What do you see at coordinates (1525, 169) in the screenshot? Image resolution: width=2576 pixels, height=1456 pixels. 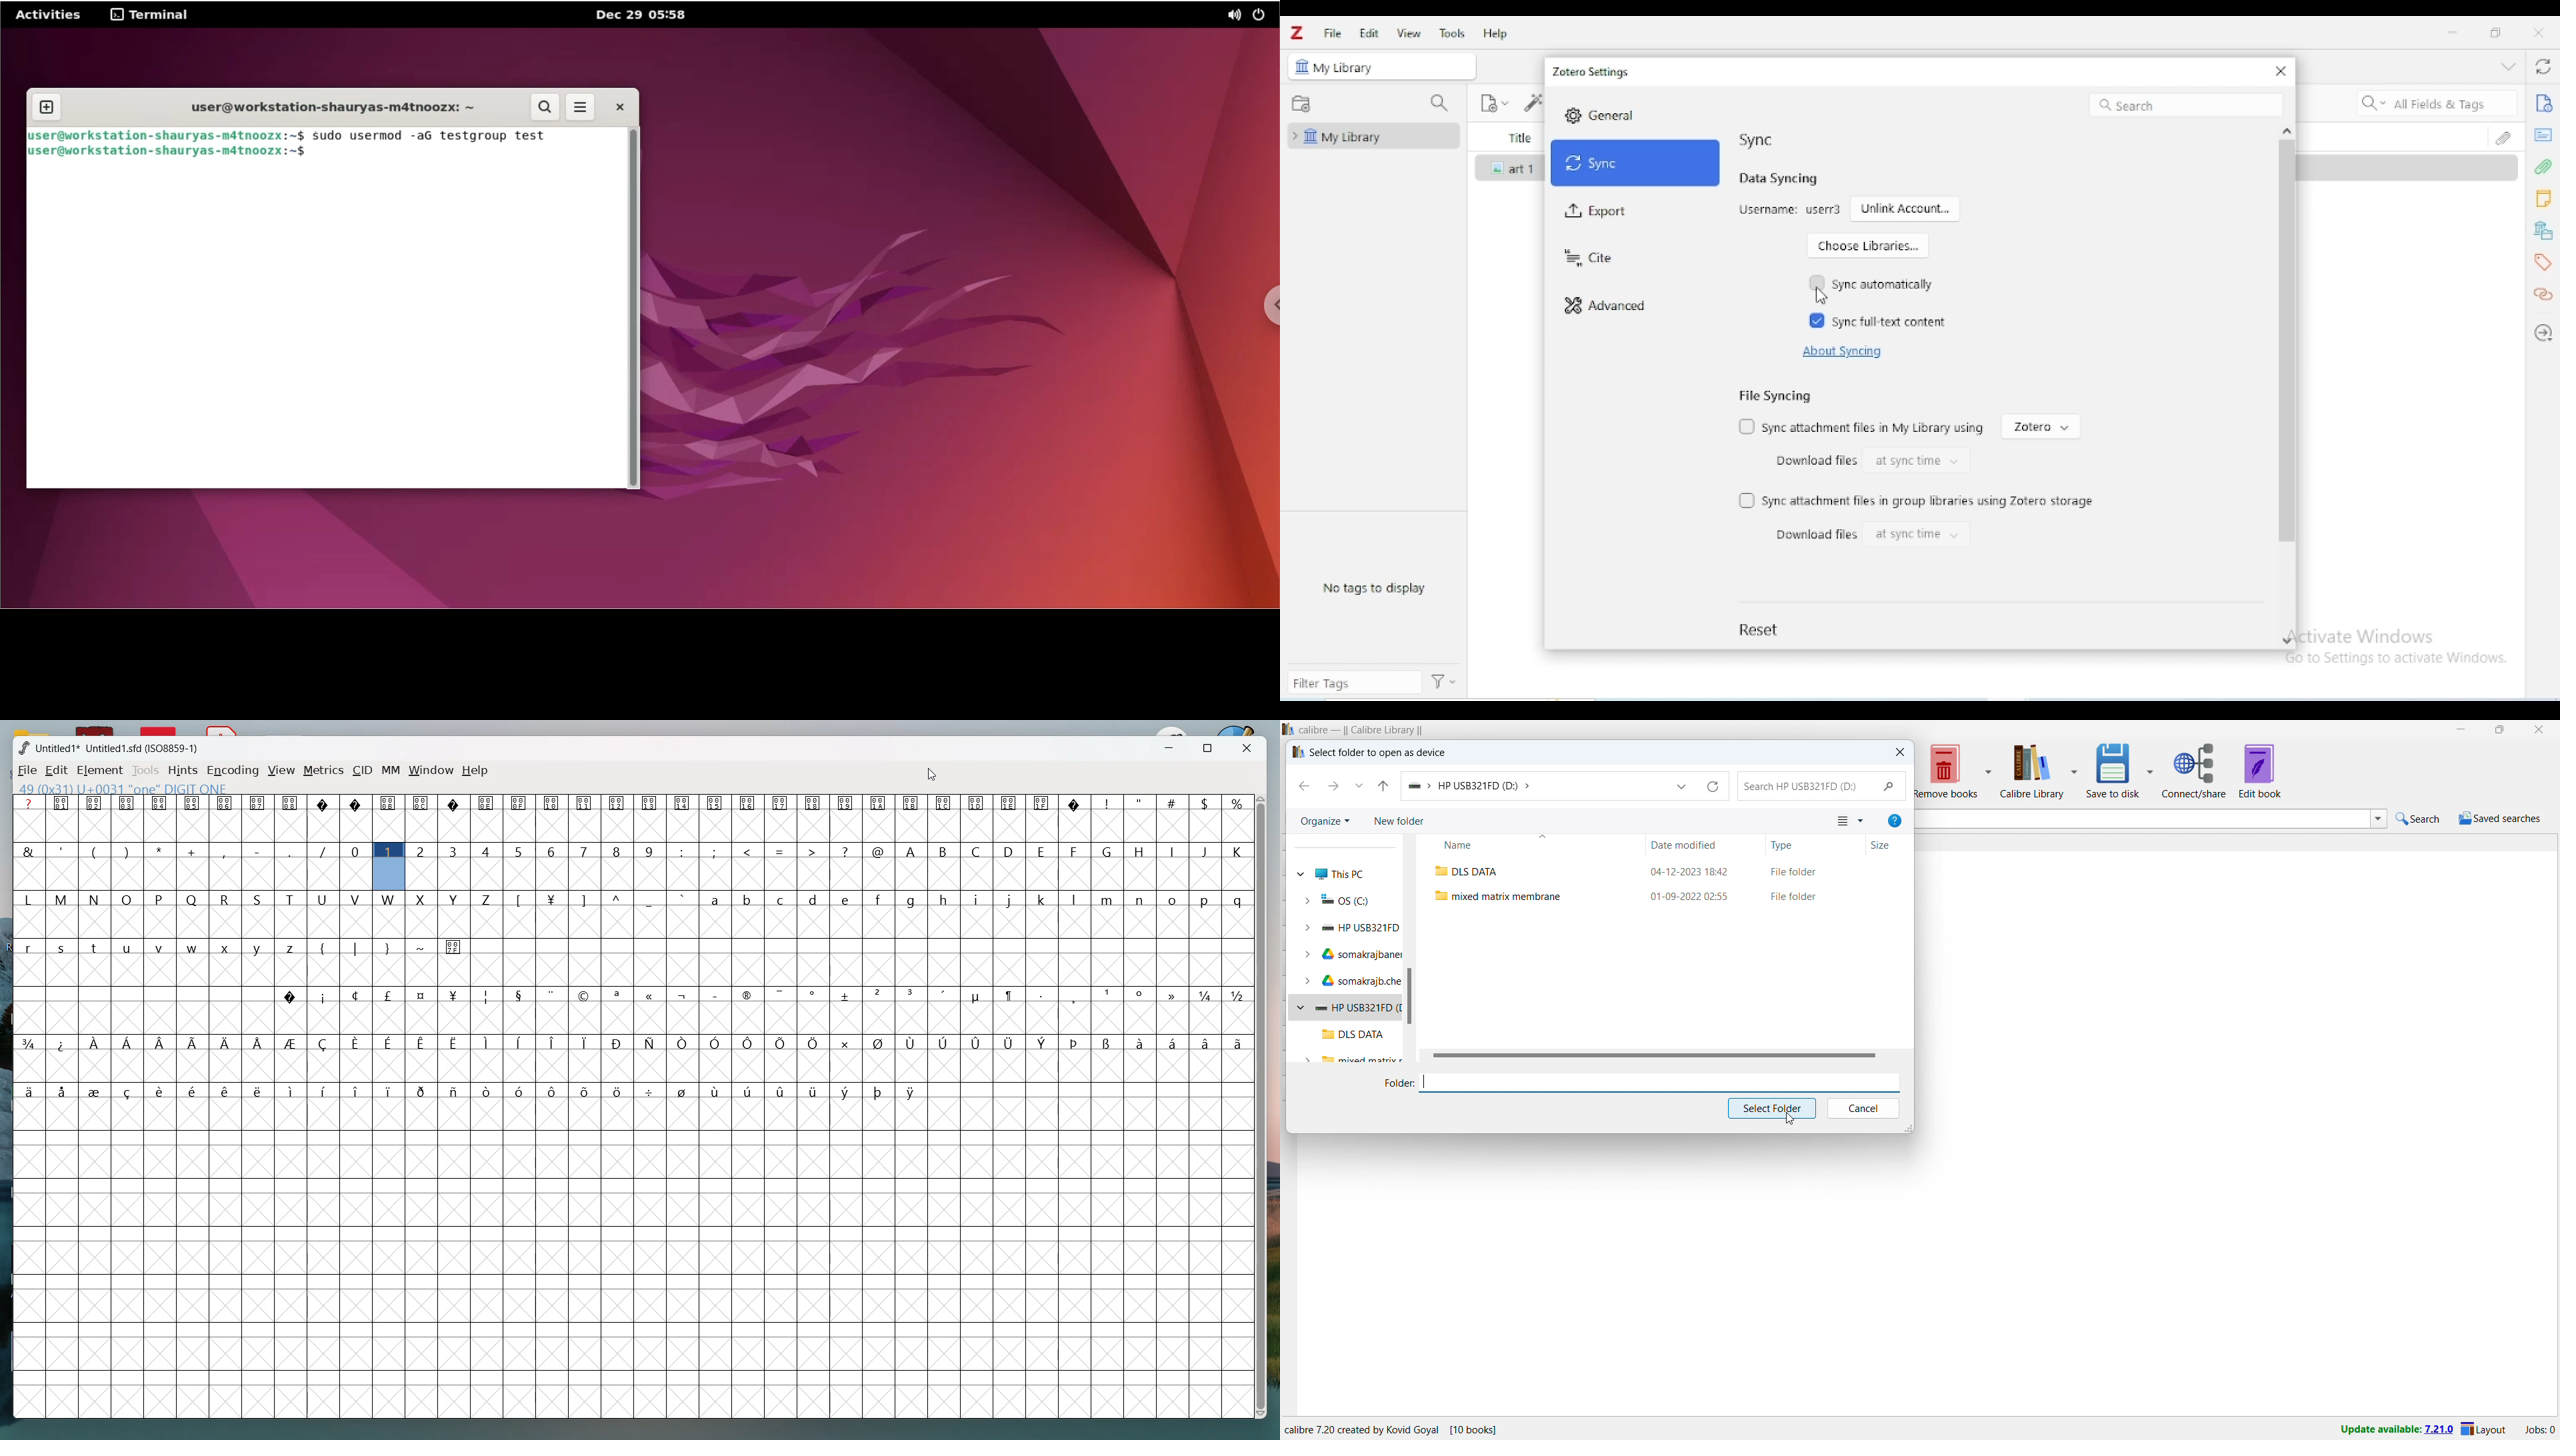 I see `art 1` at bounding box center [1525, 169].